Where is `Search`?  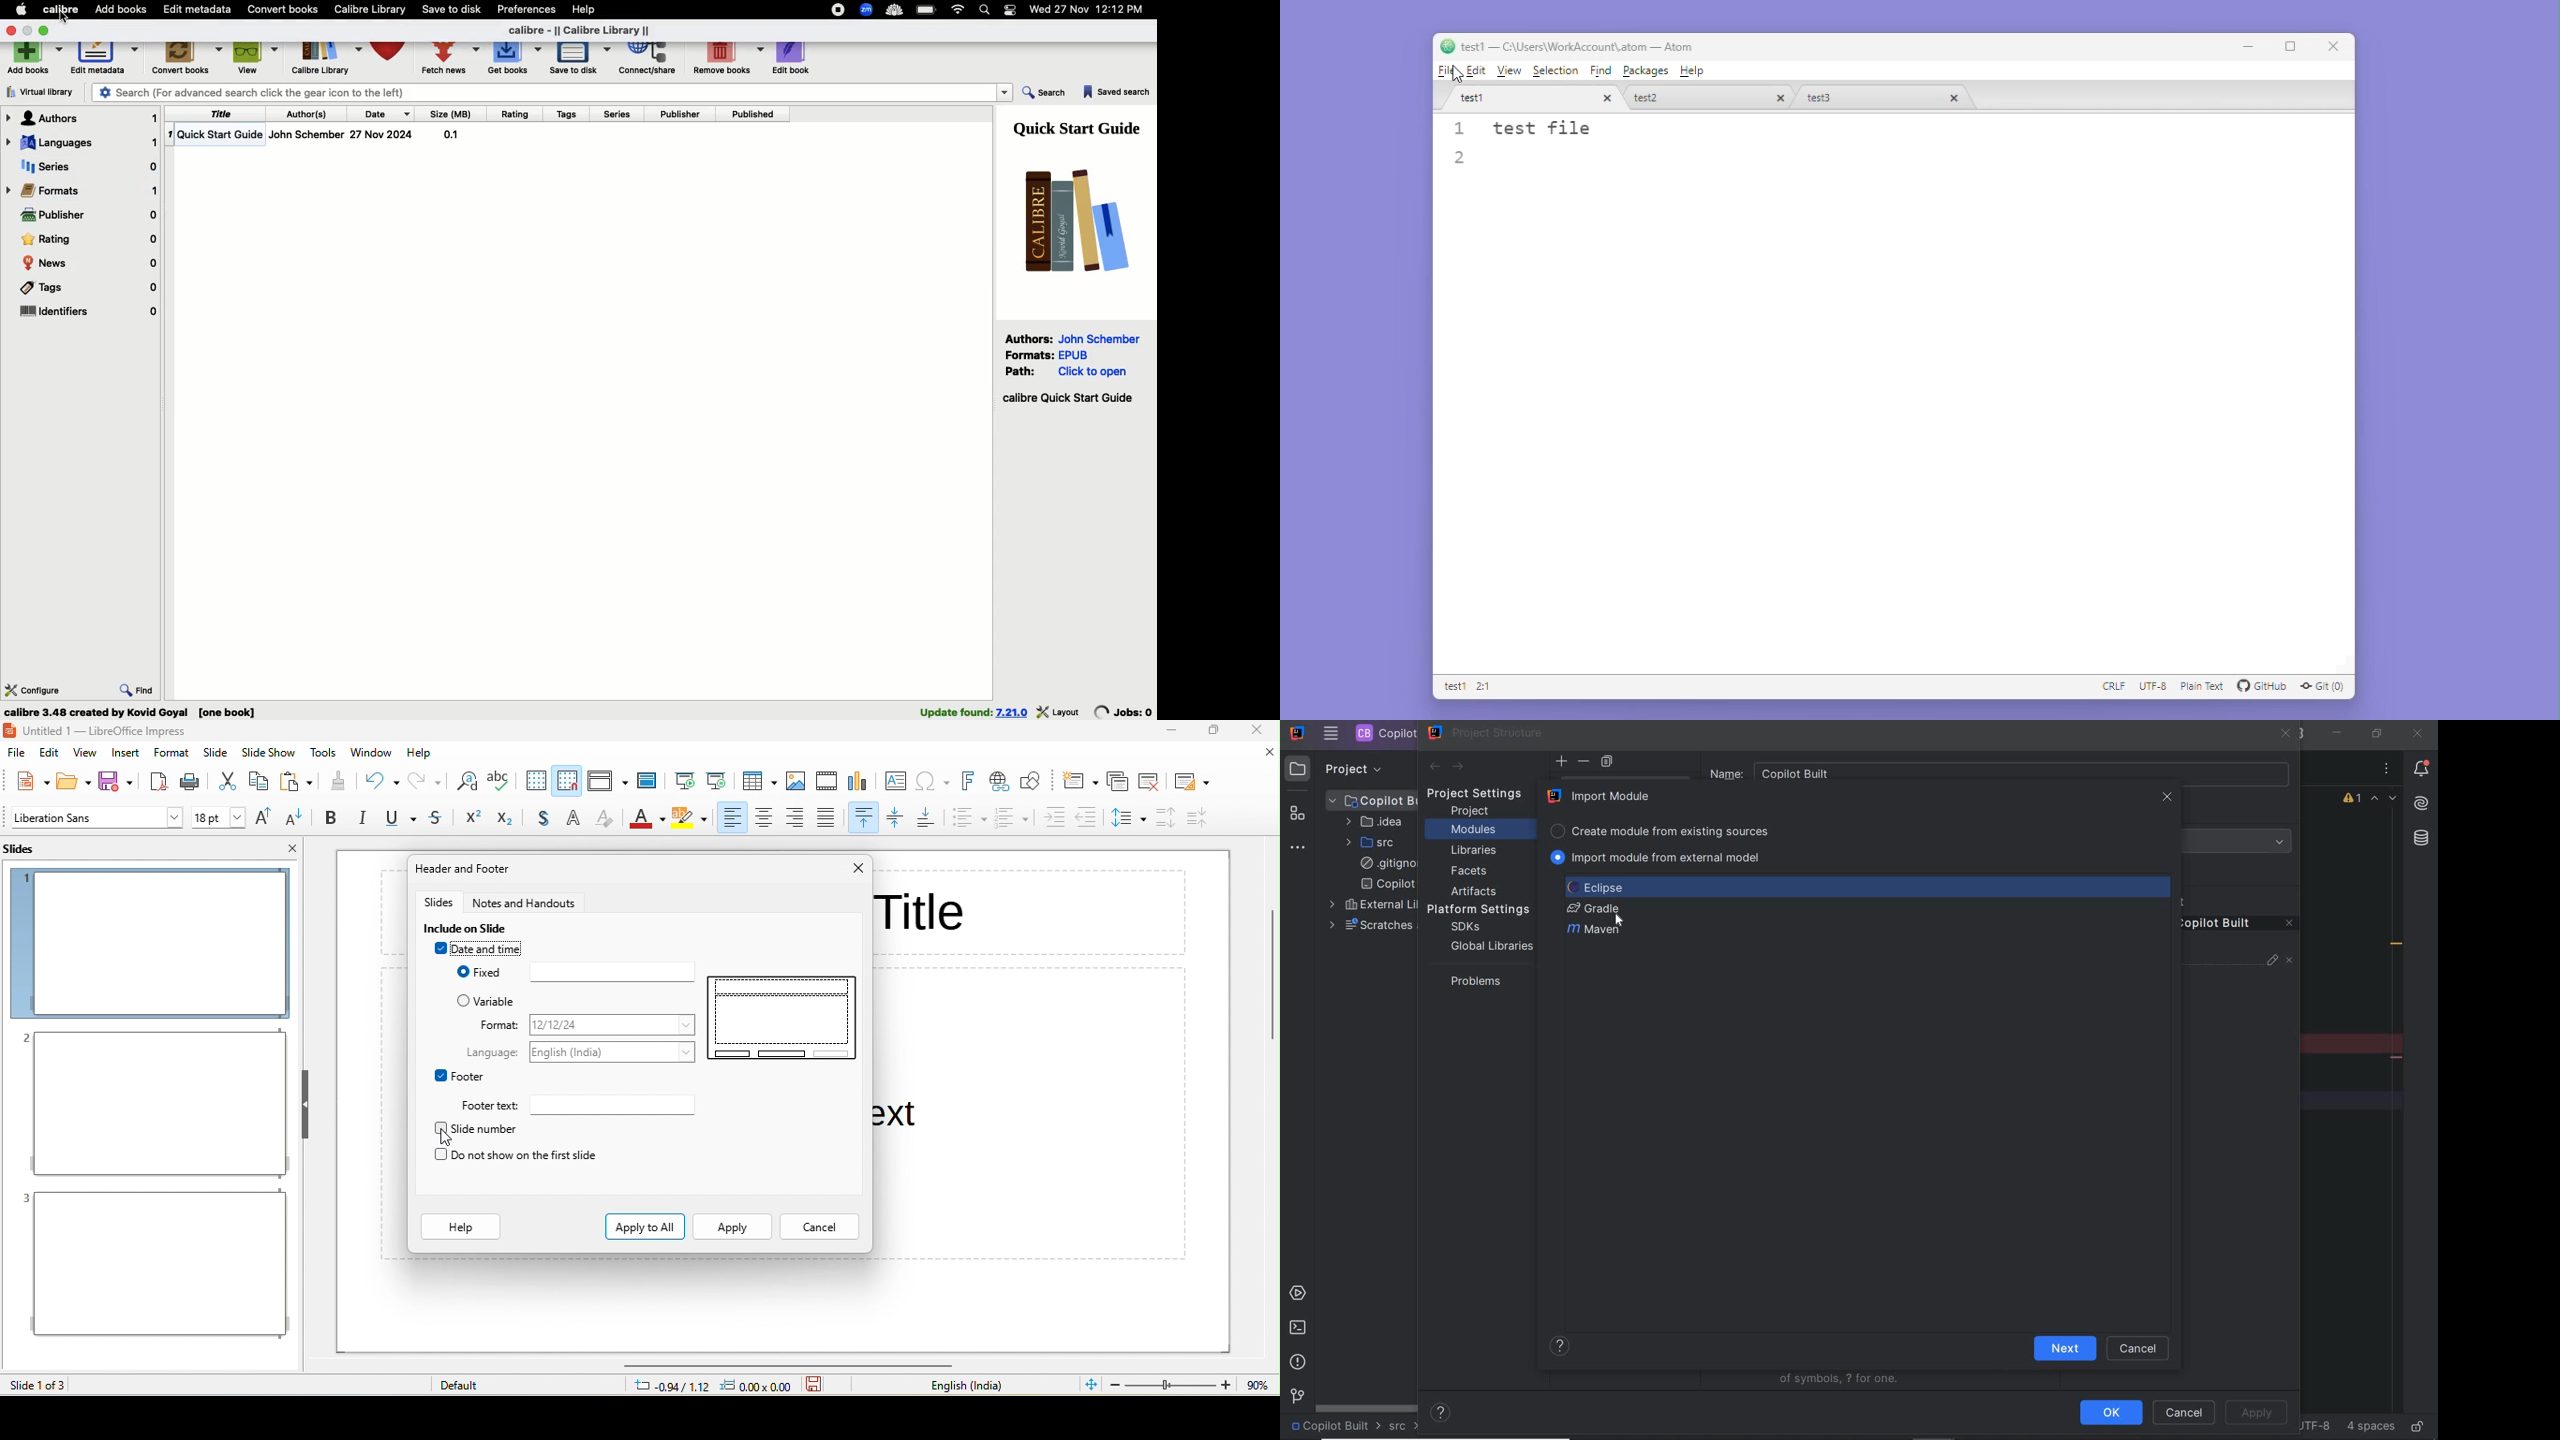
Search is located at coordinates (1045, 94).